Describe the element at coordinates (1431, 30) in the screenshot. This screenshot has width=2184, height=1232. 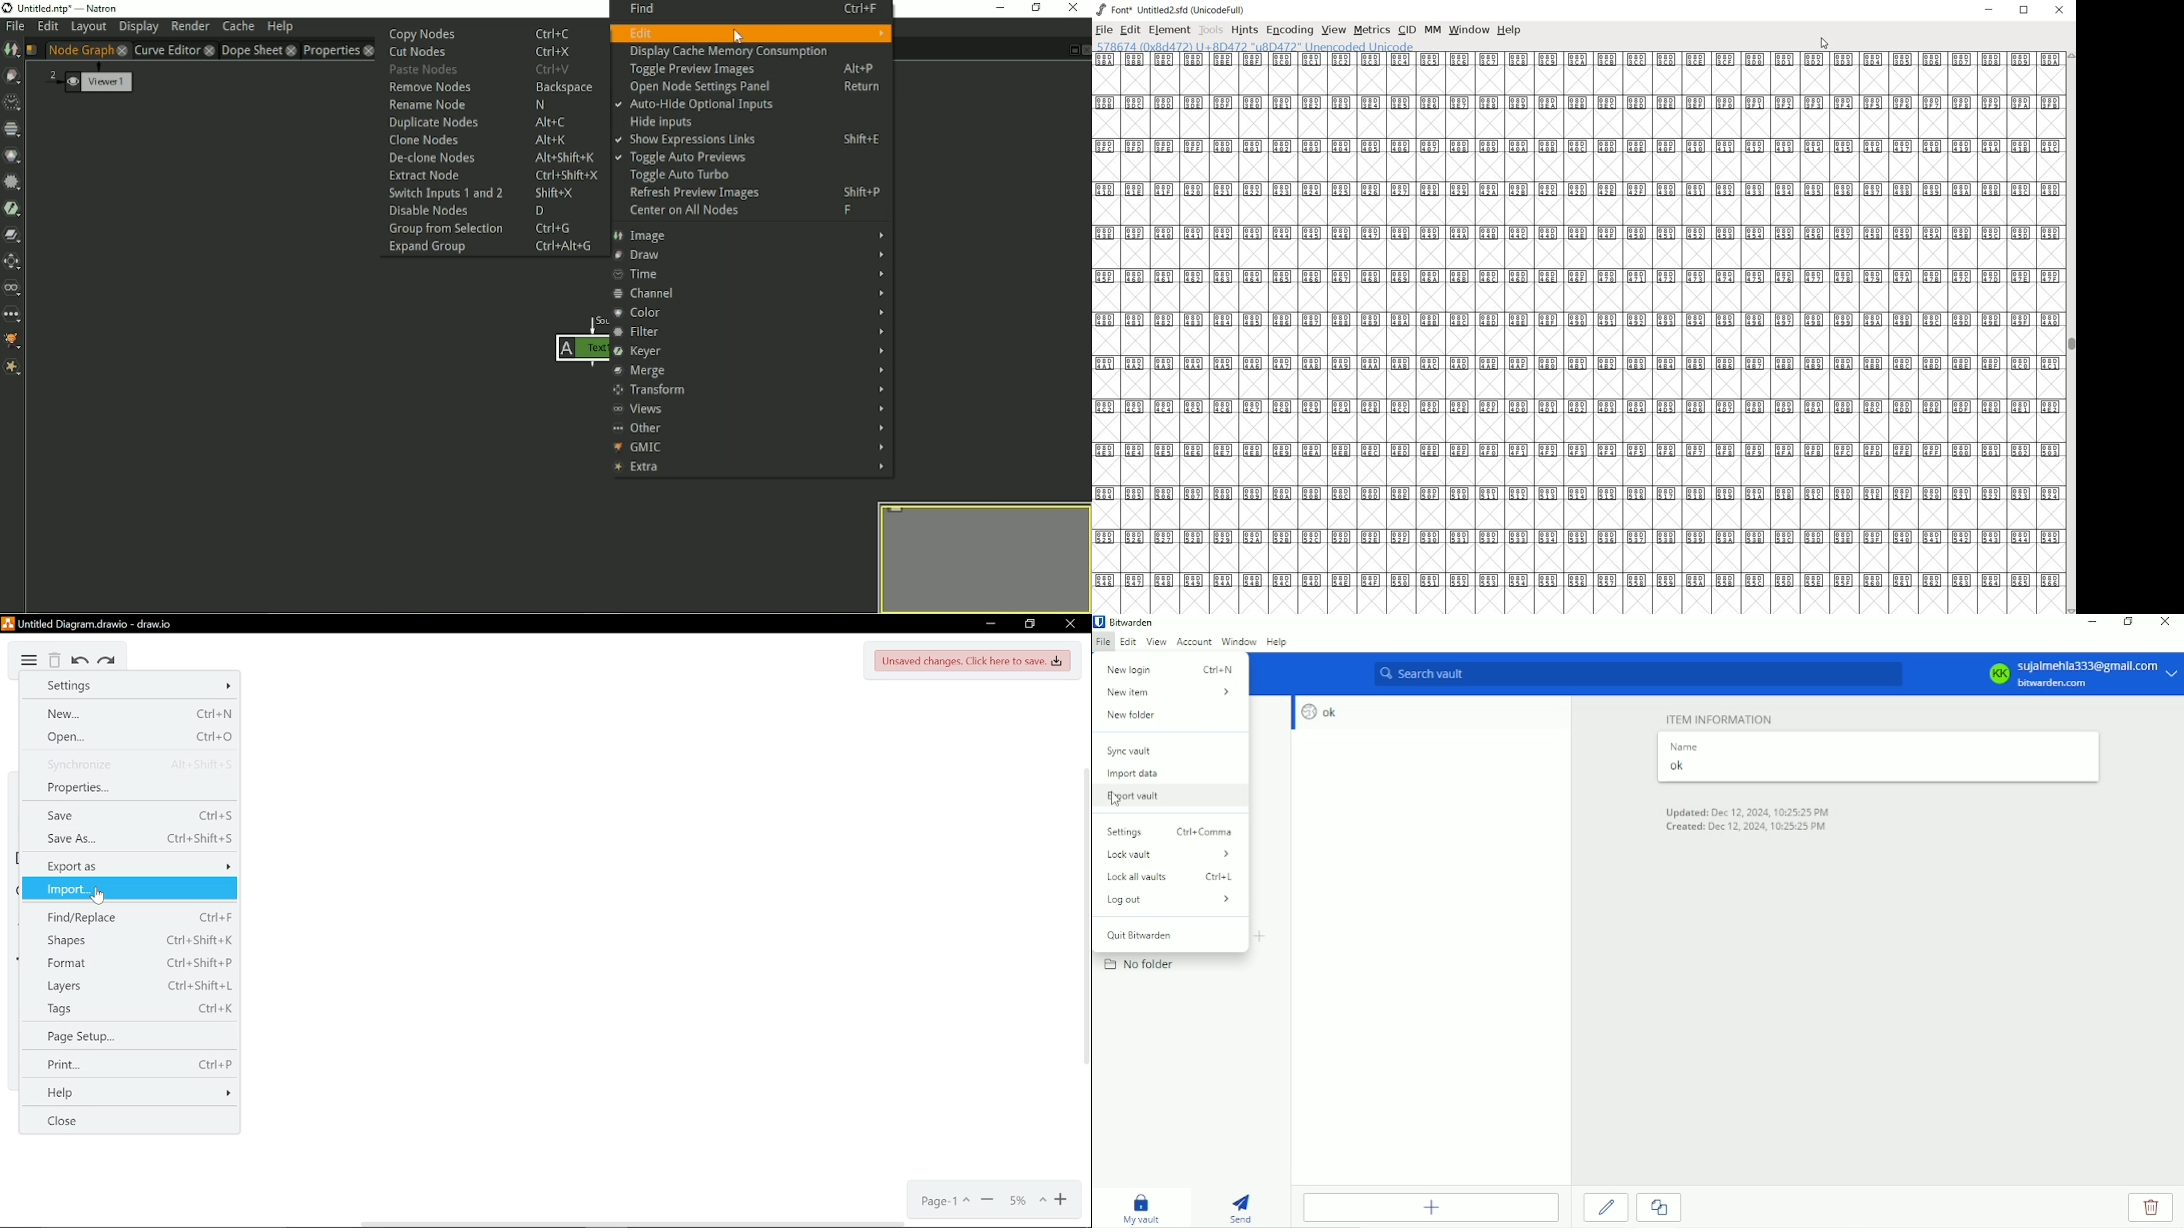
I see `mm` at that location.